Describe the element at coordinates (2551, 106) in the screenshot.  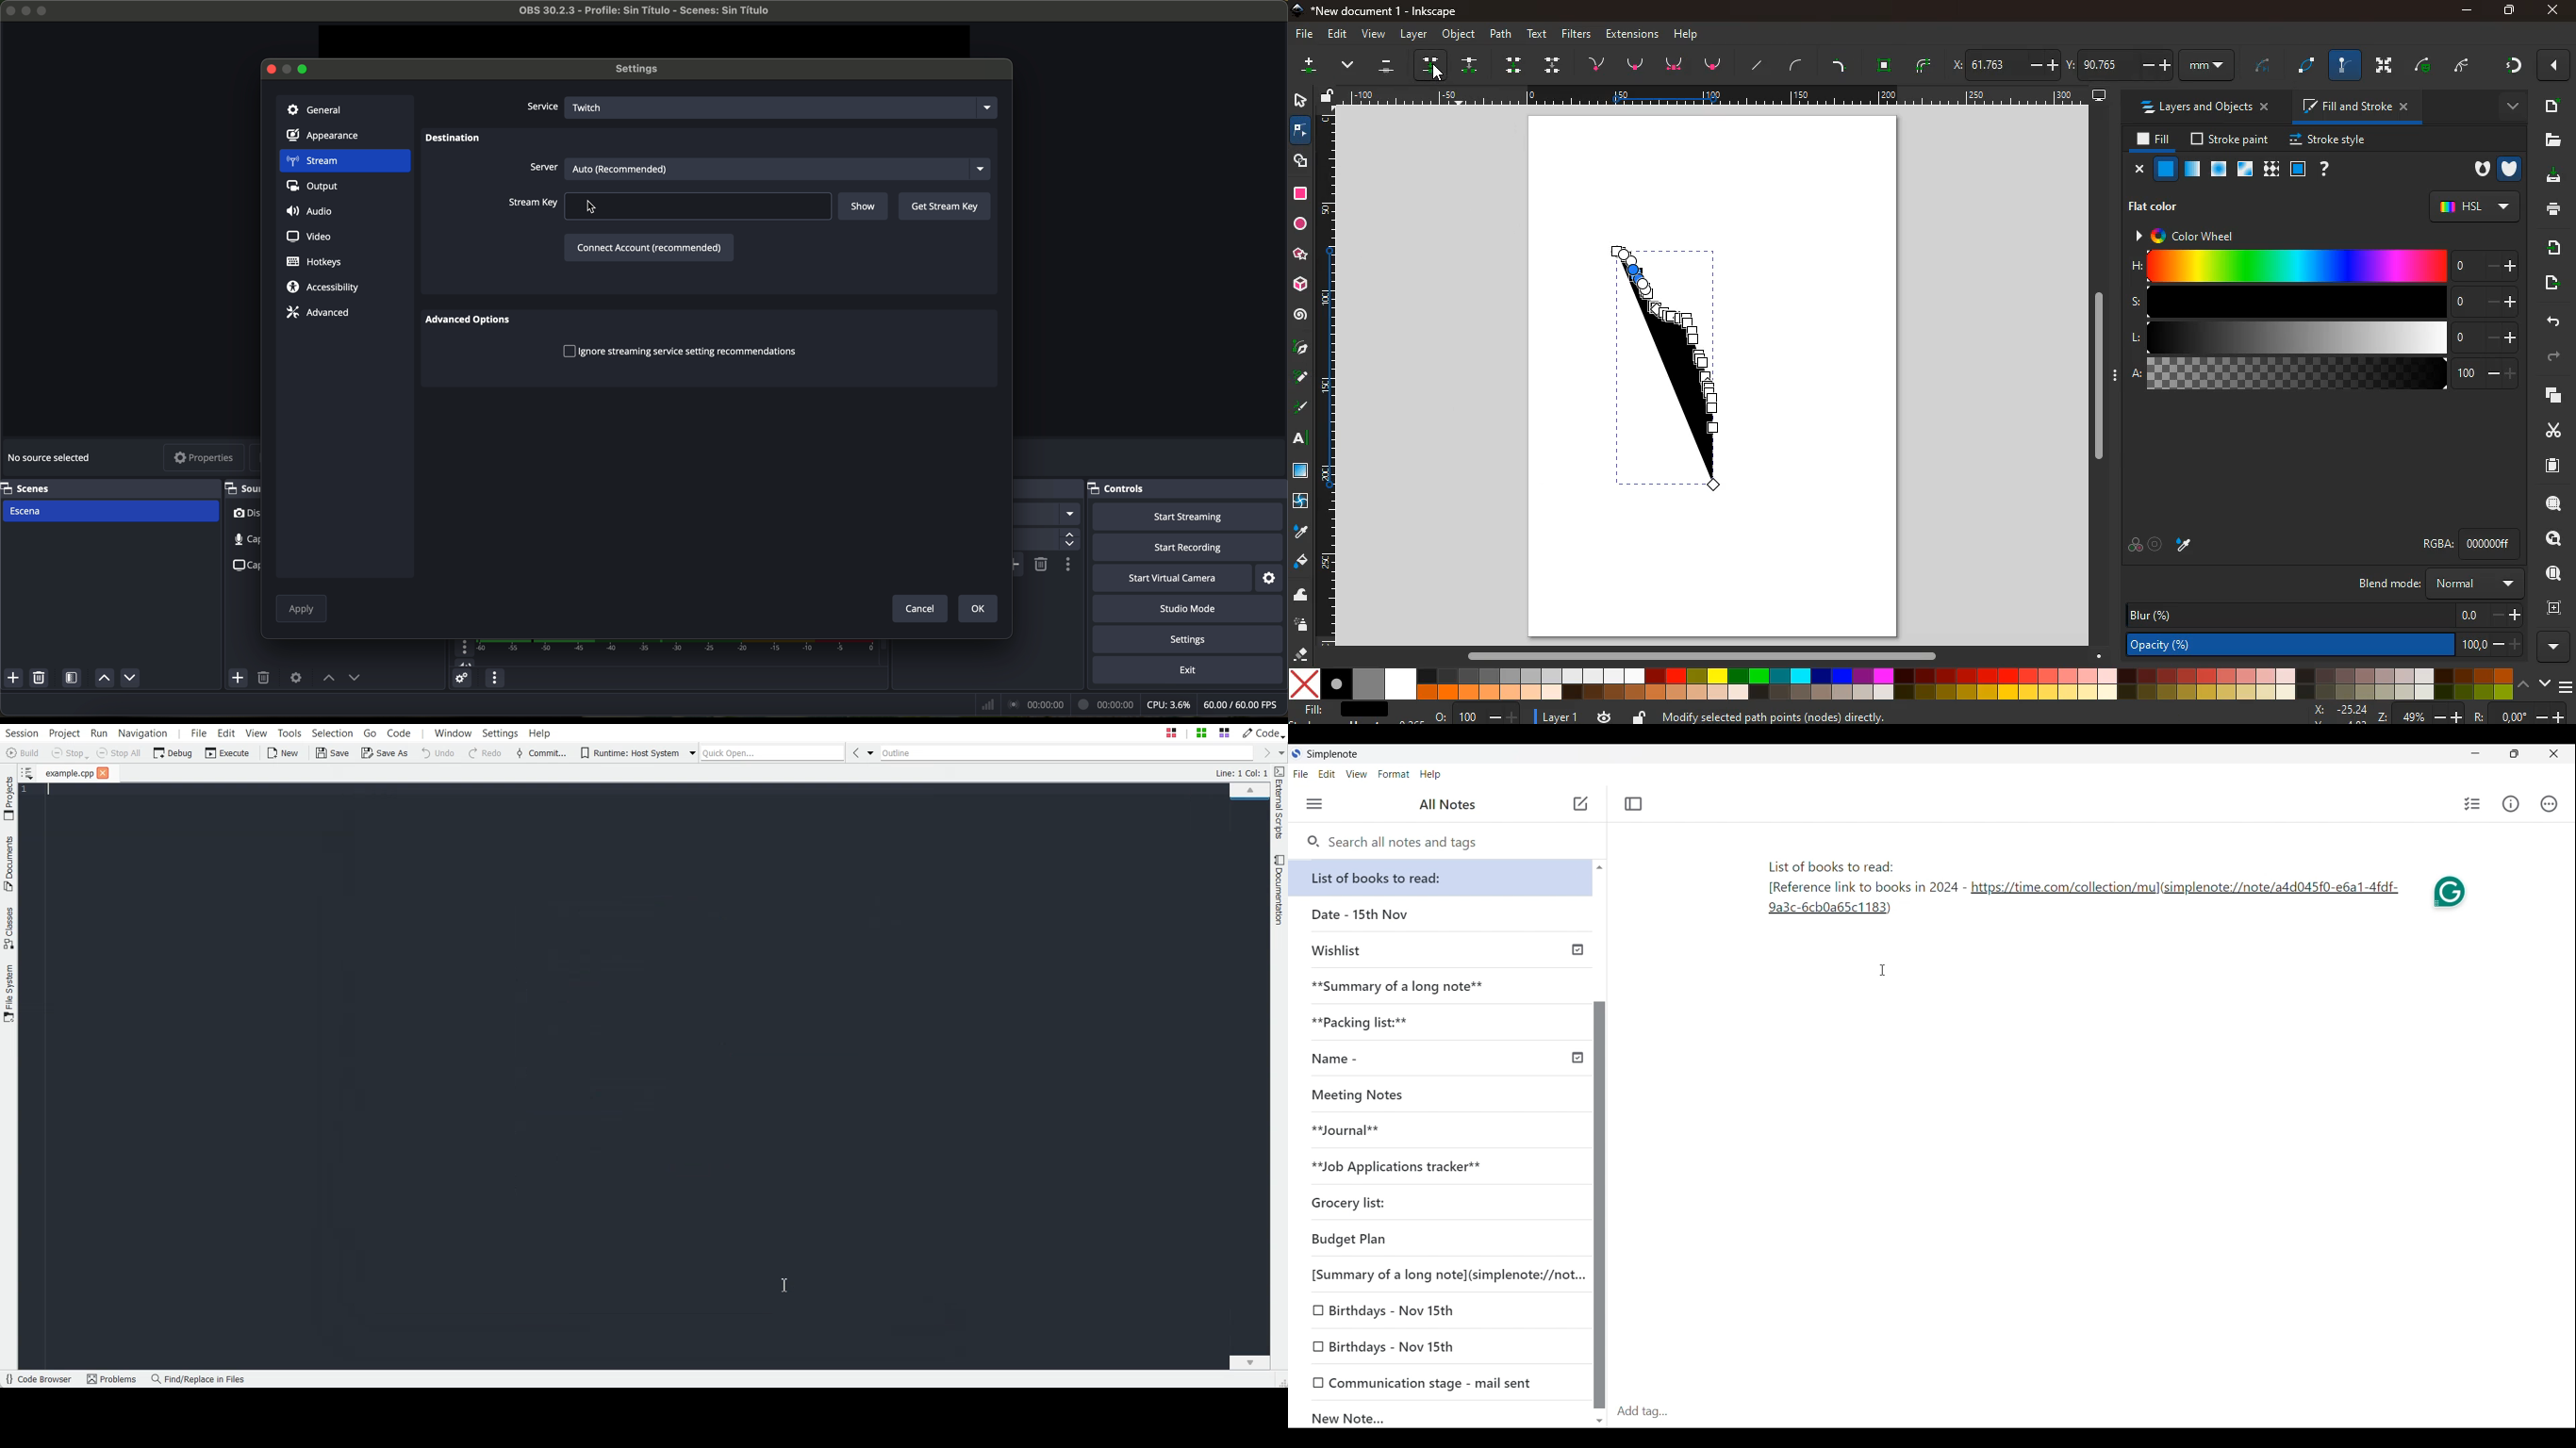
I see `add` at that location.